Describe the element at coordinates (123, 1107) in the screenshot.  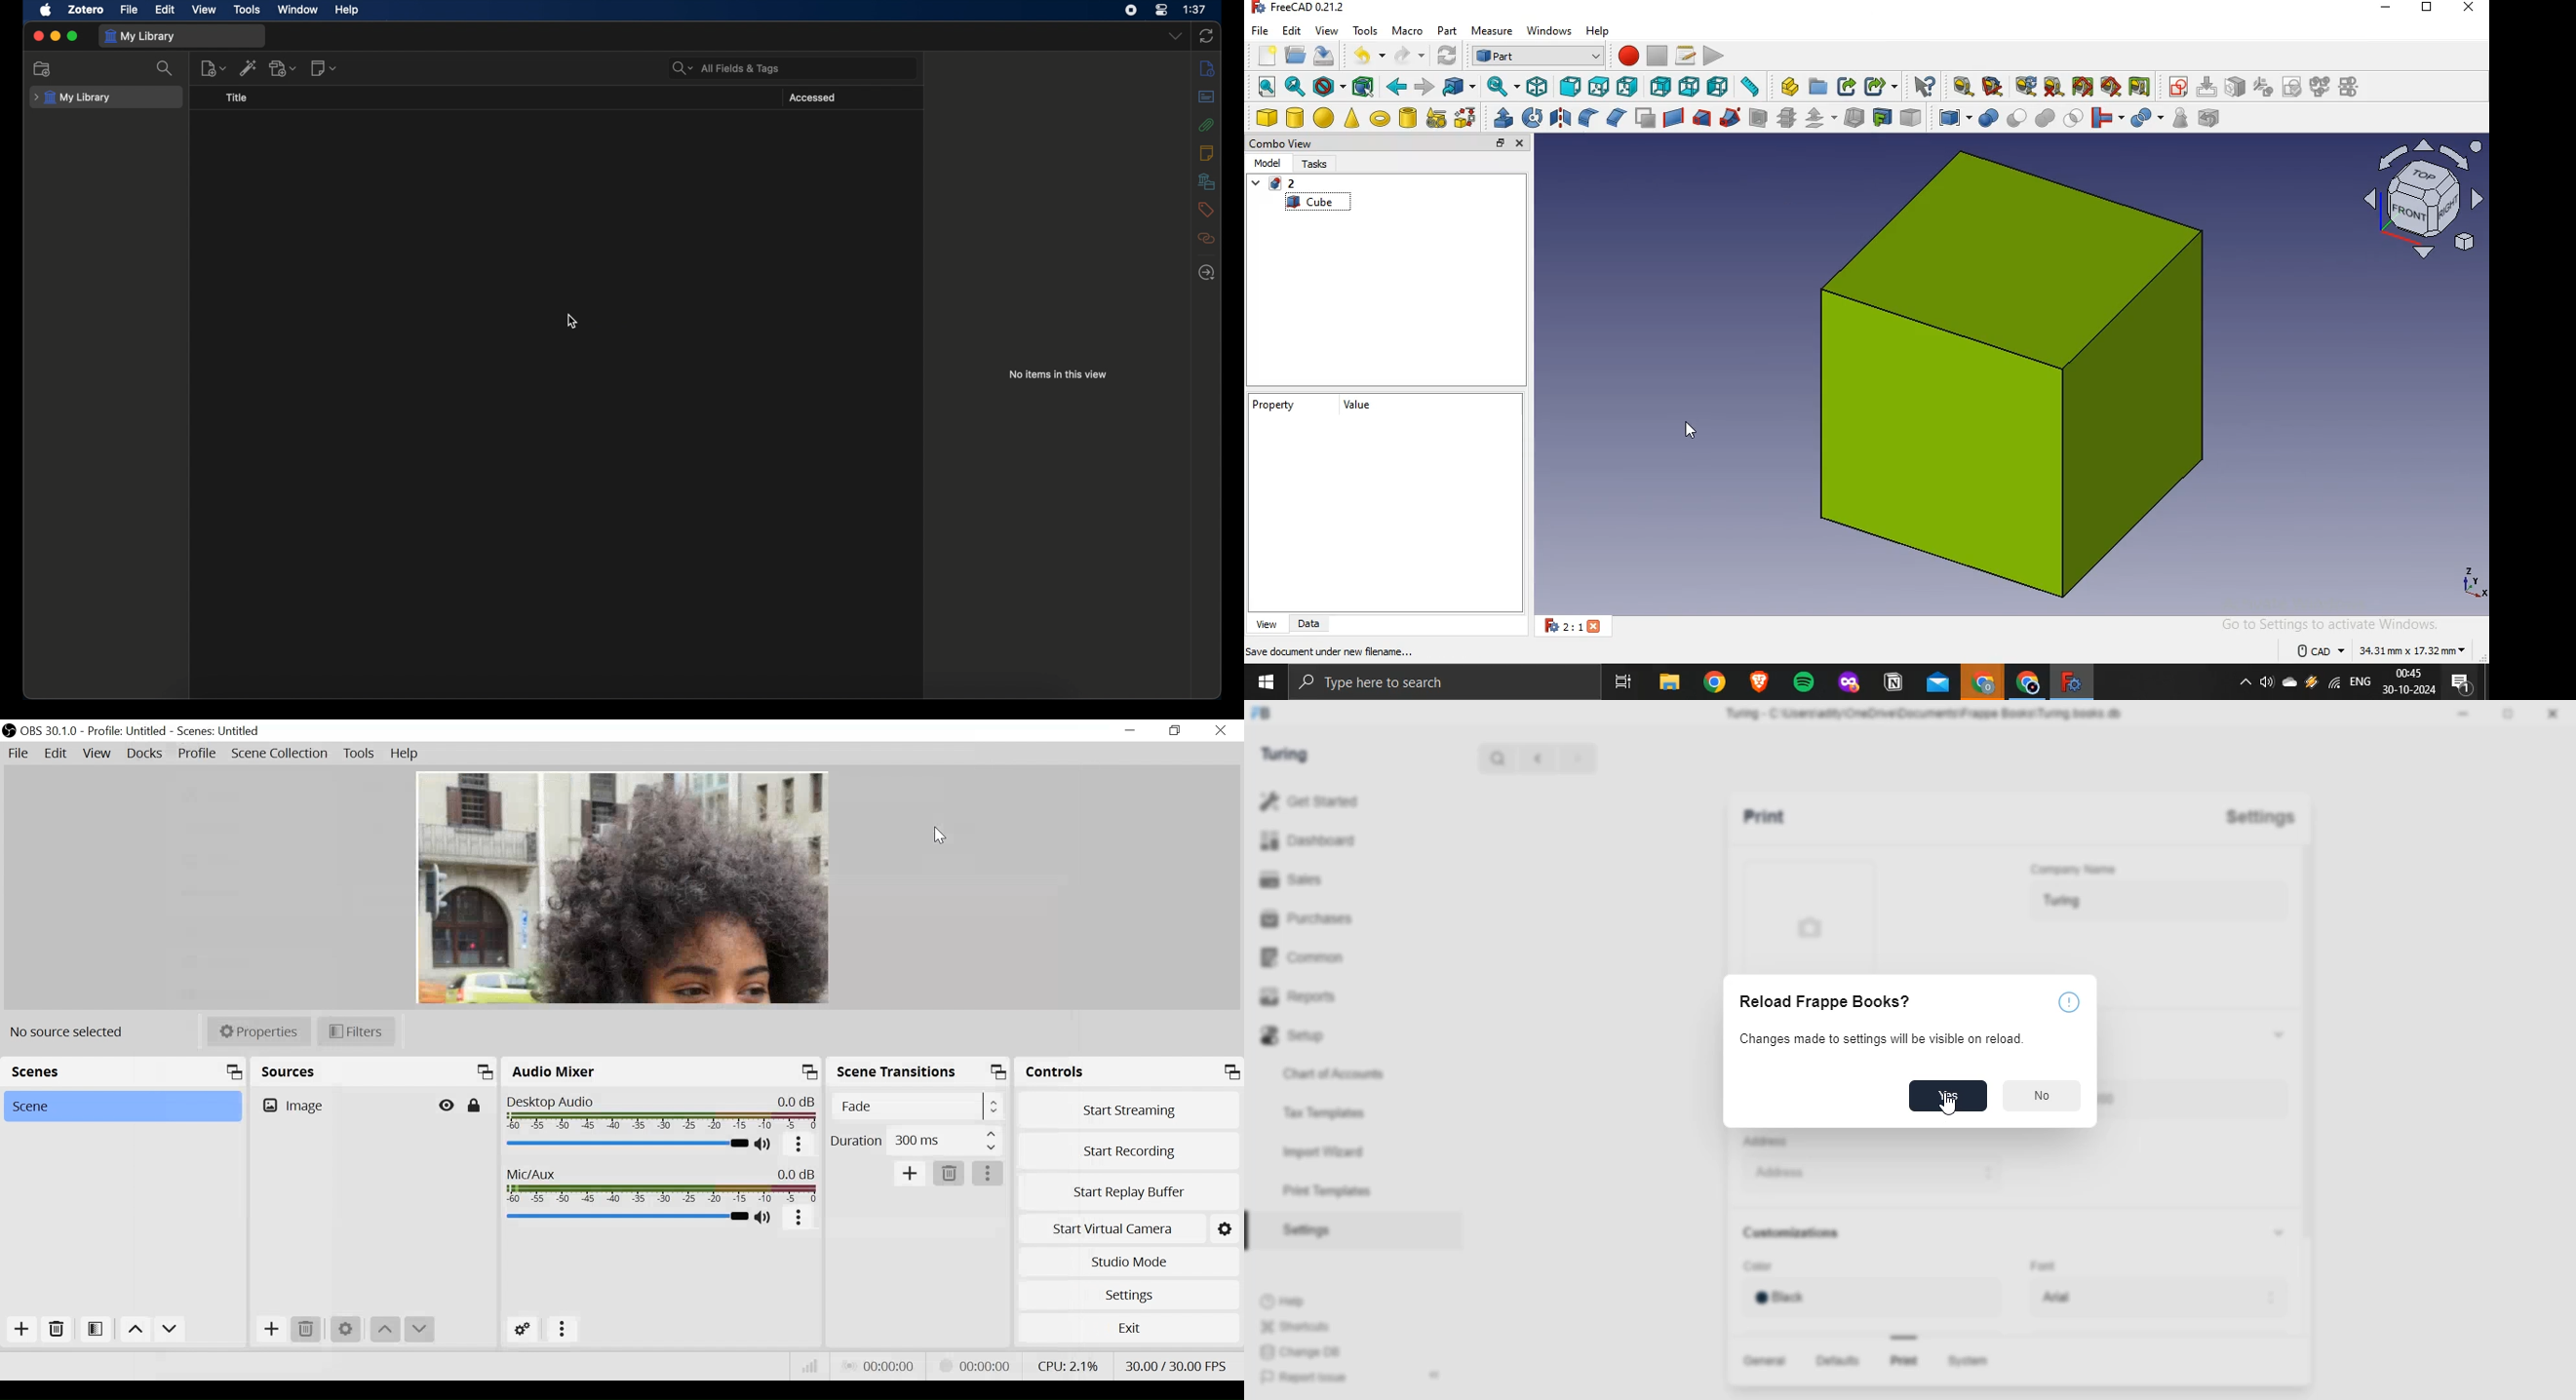
I see `Scene` at that location.